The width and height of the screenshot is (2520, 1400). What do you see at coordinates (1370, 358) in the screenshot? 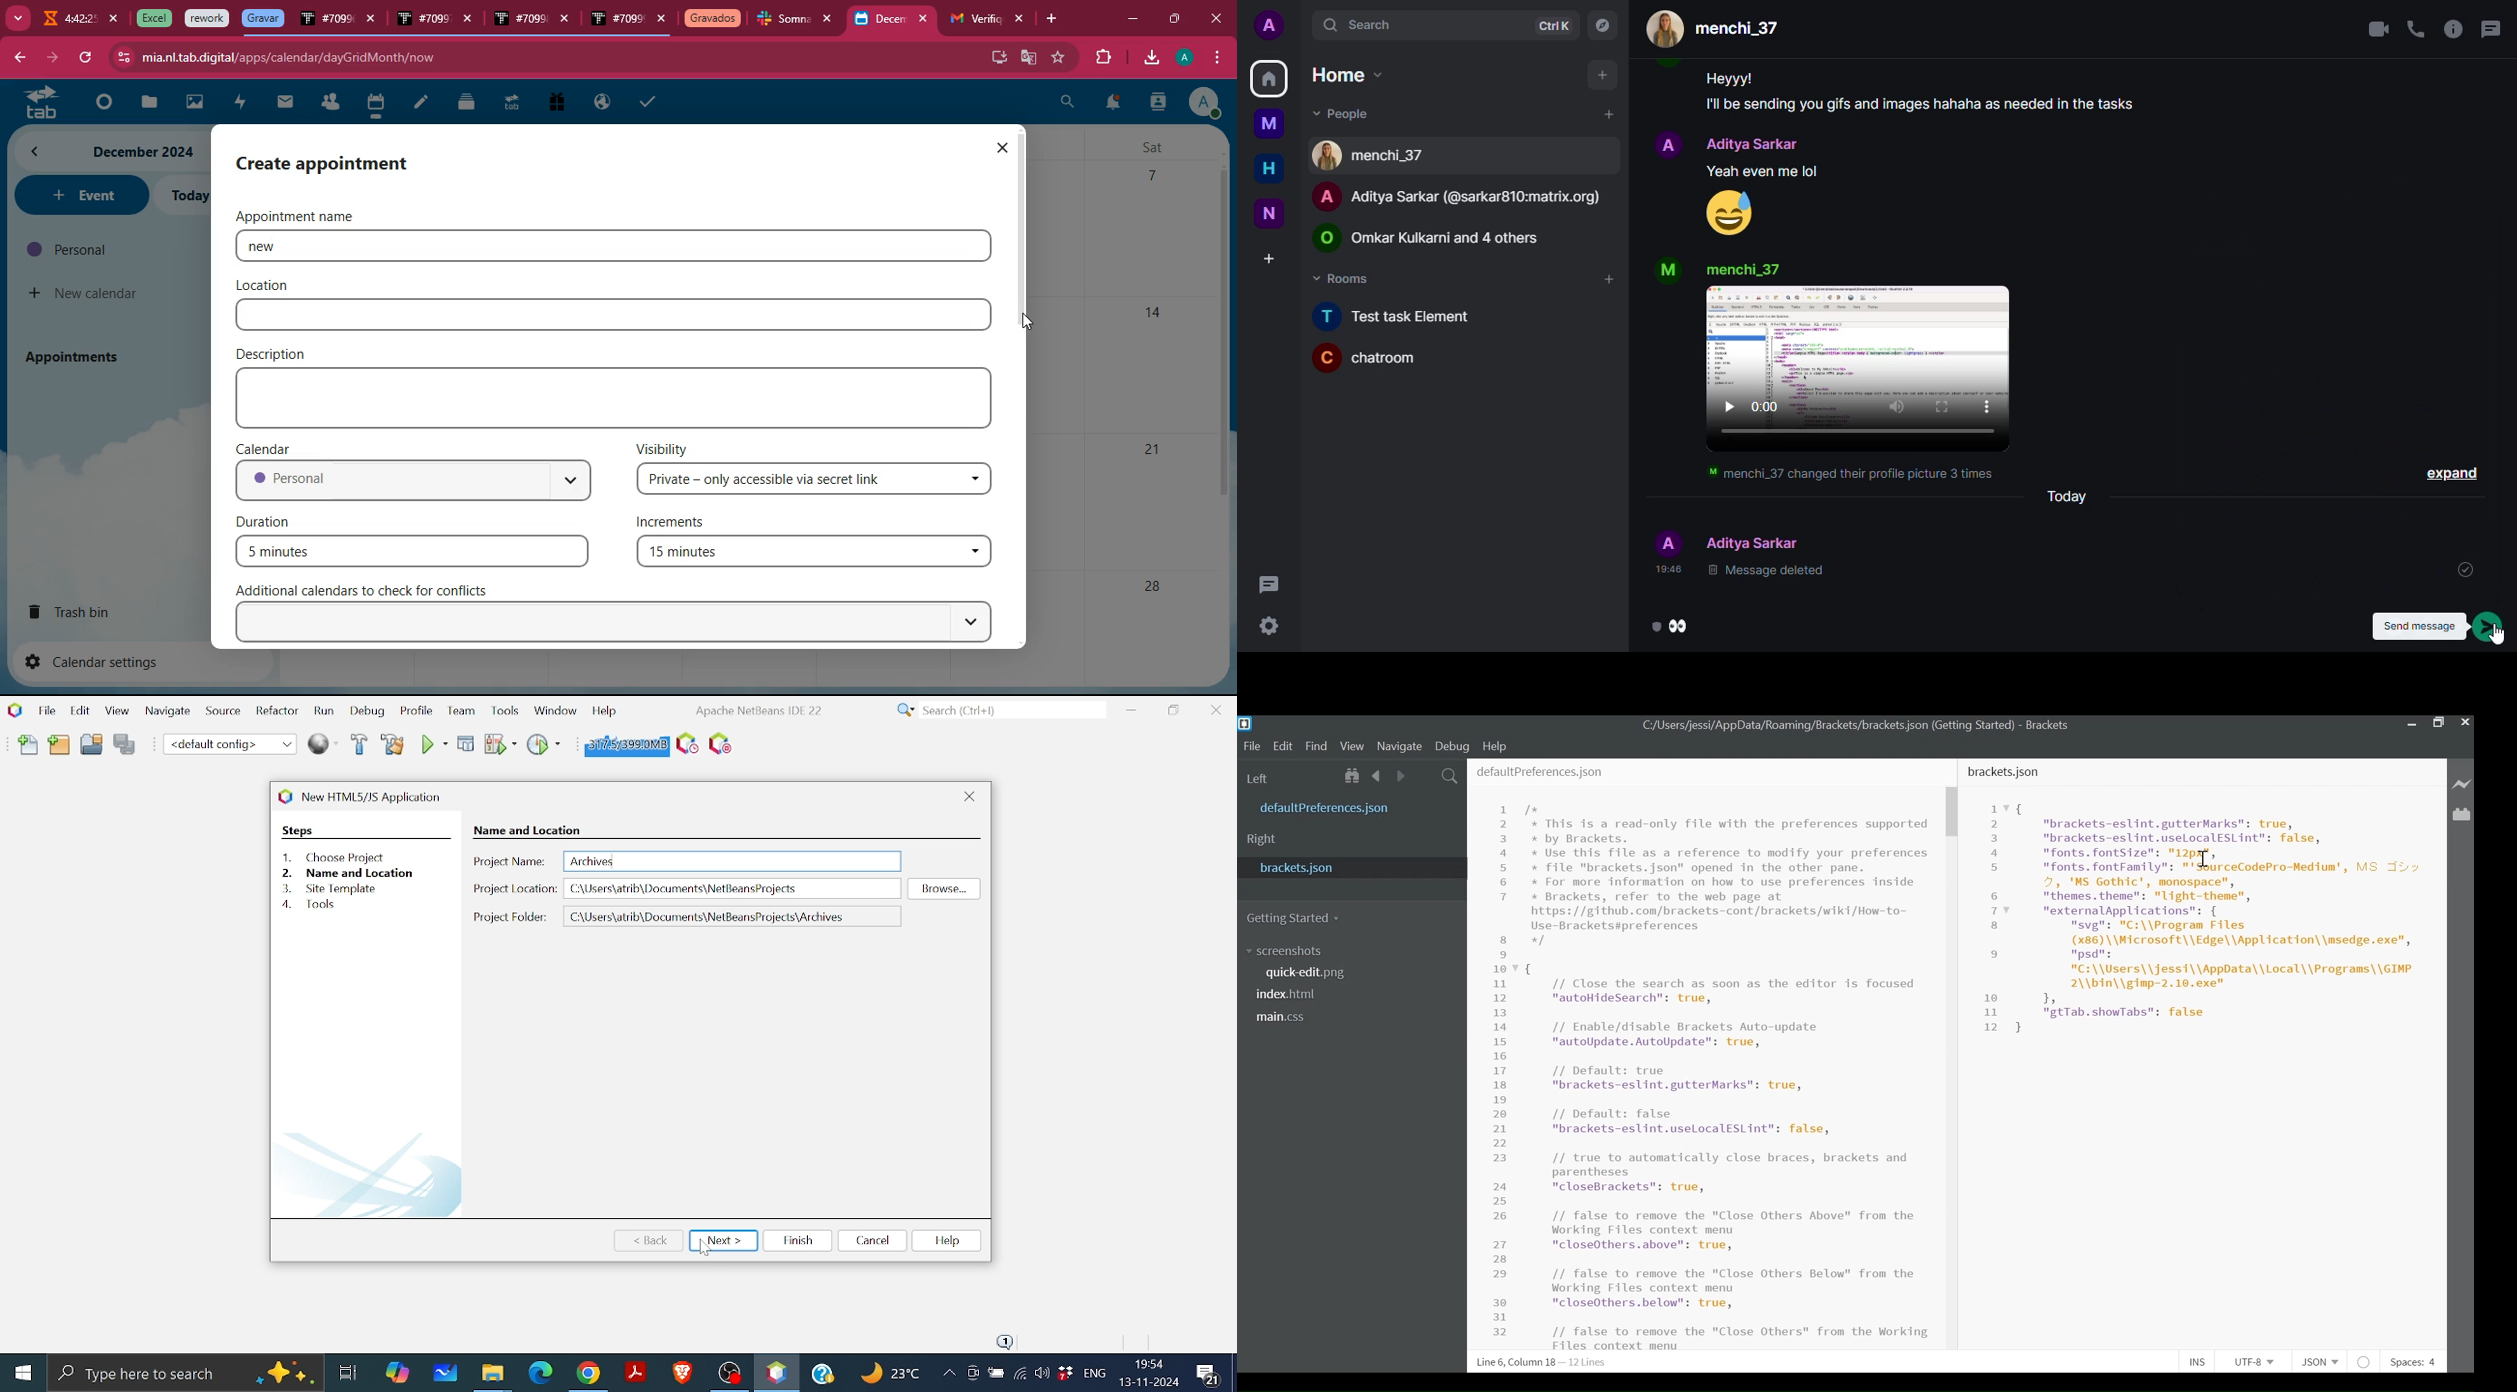
I see `chatroom` at bounding box center [1370, 358].